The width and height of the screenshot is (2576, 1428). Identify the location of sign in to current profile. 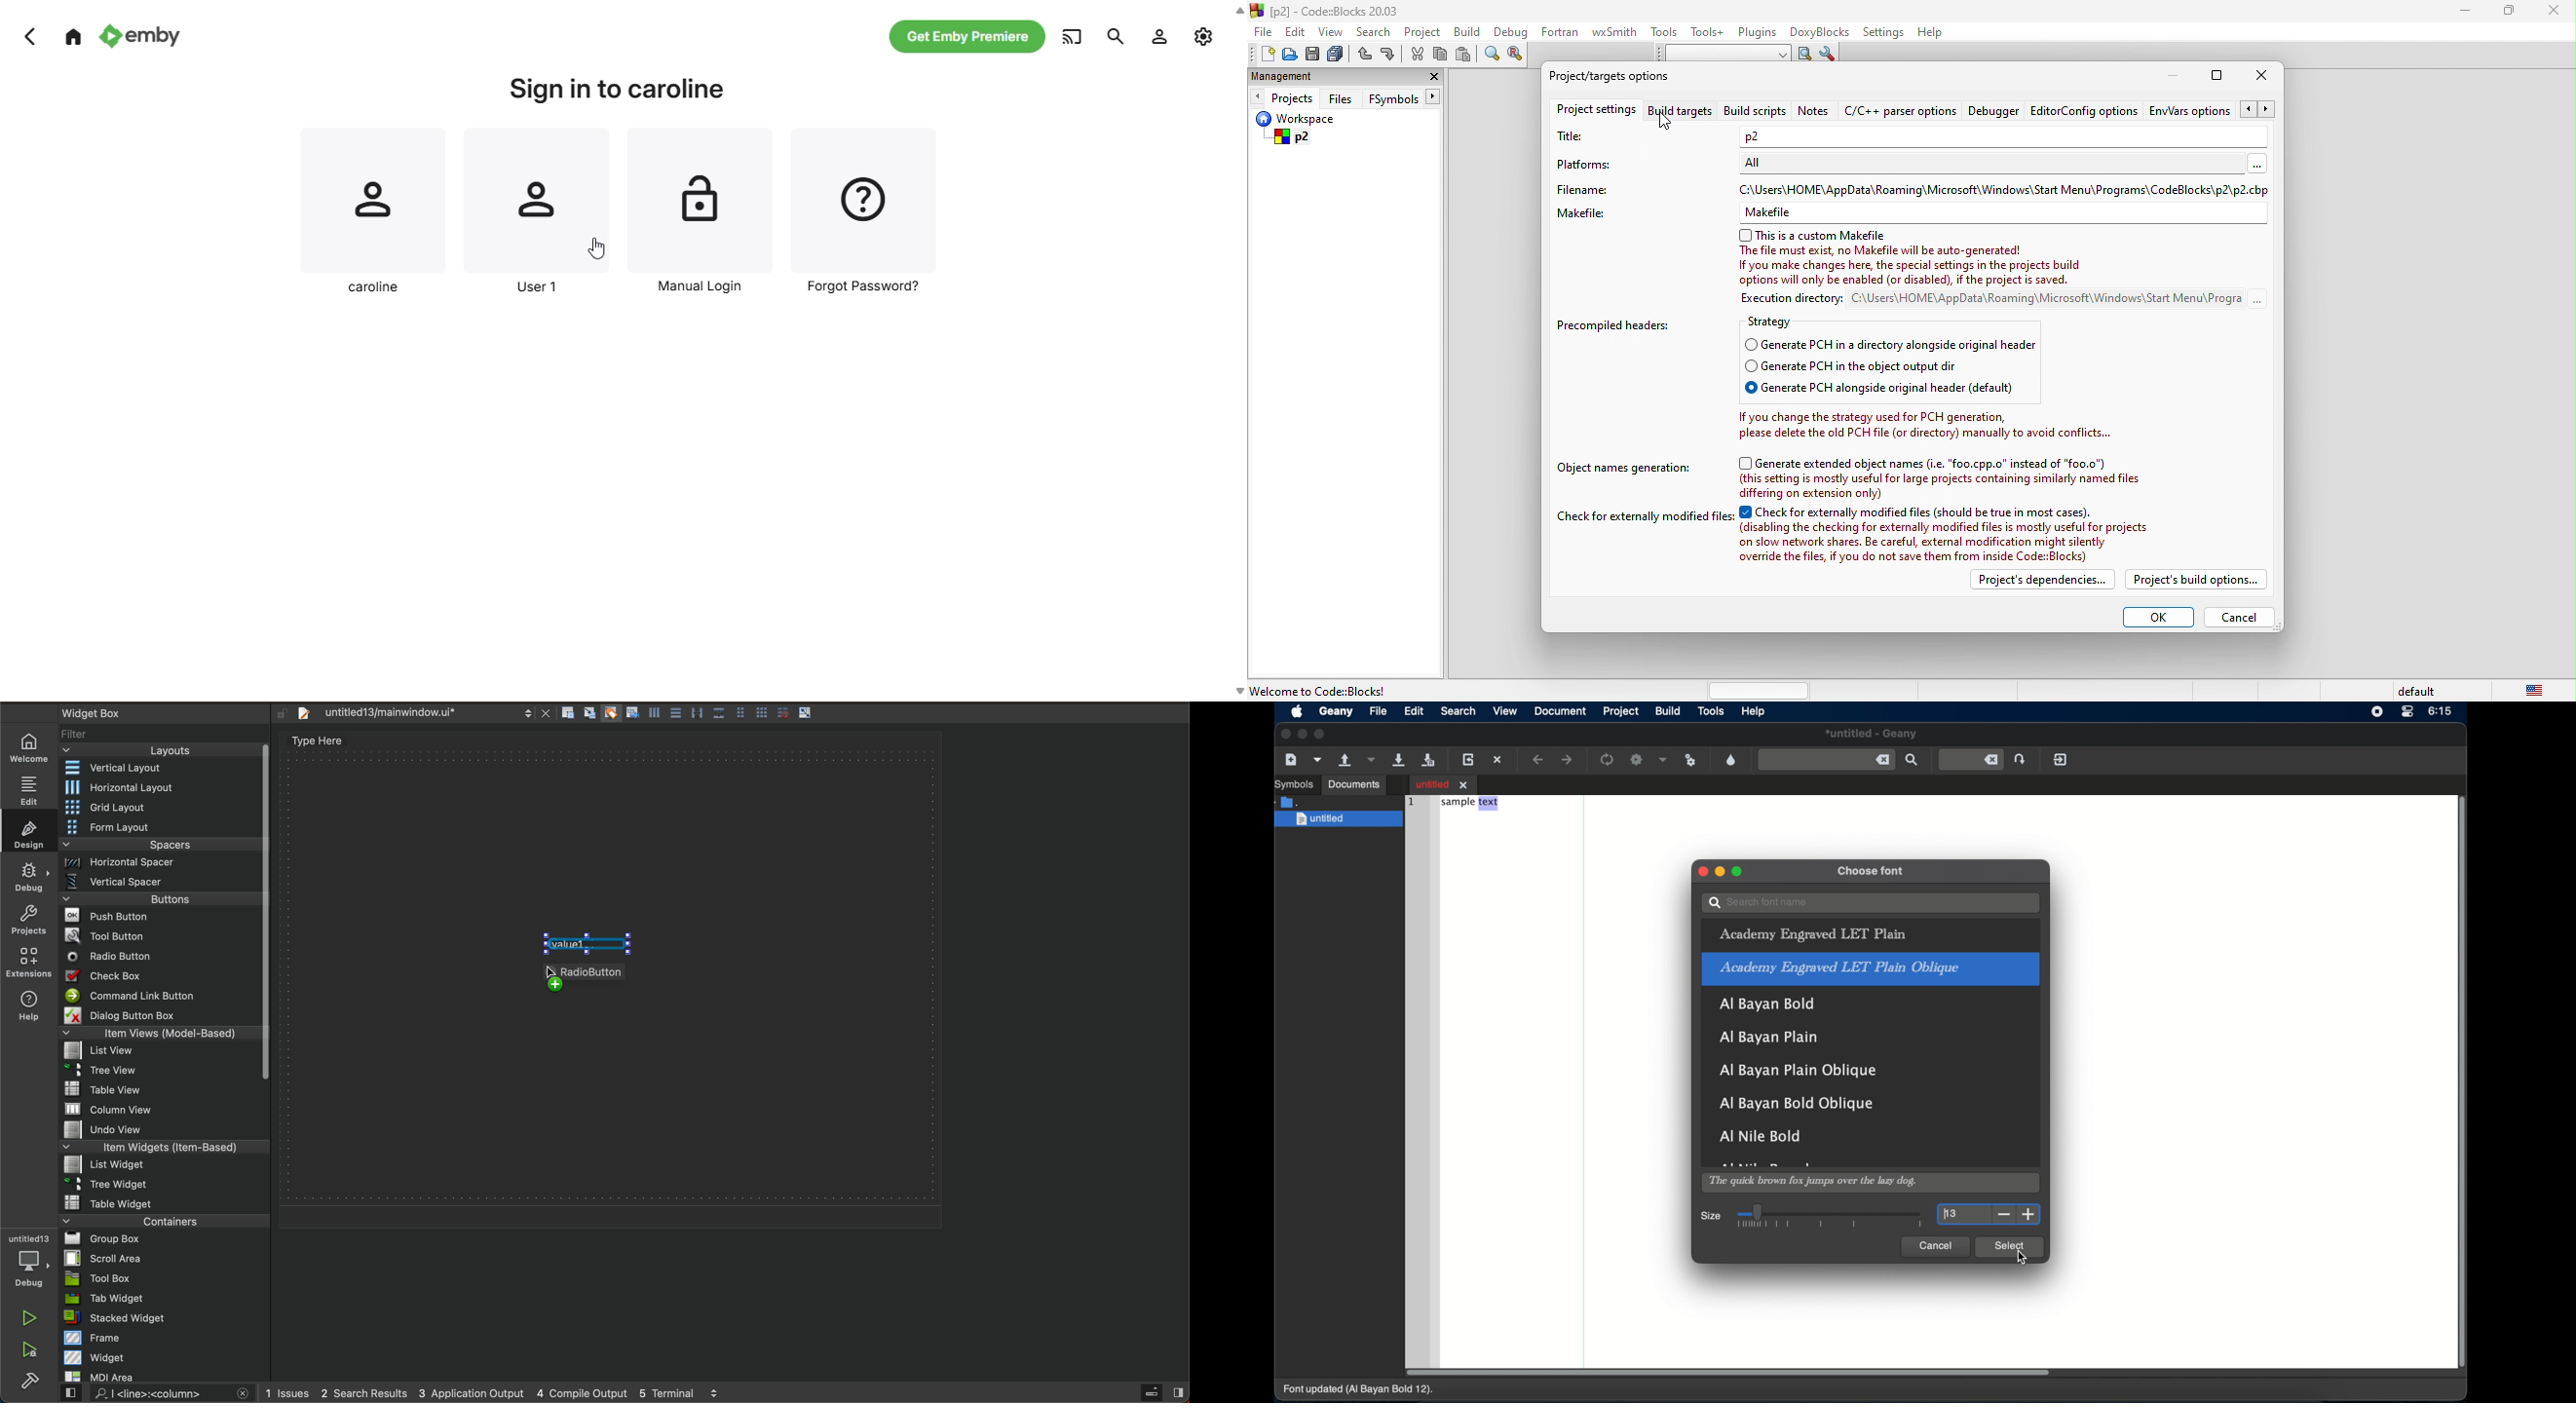
(620, 90).